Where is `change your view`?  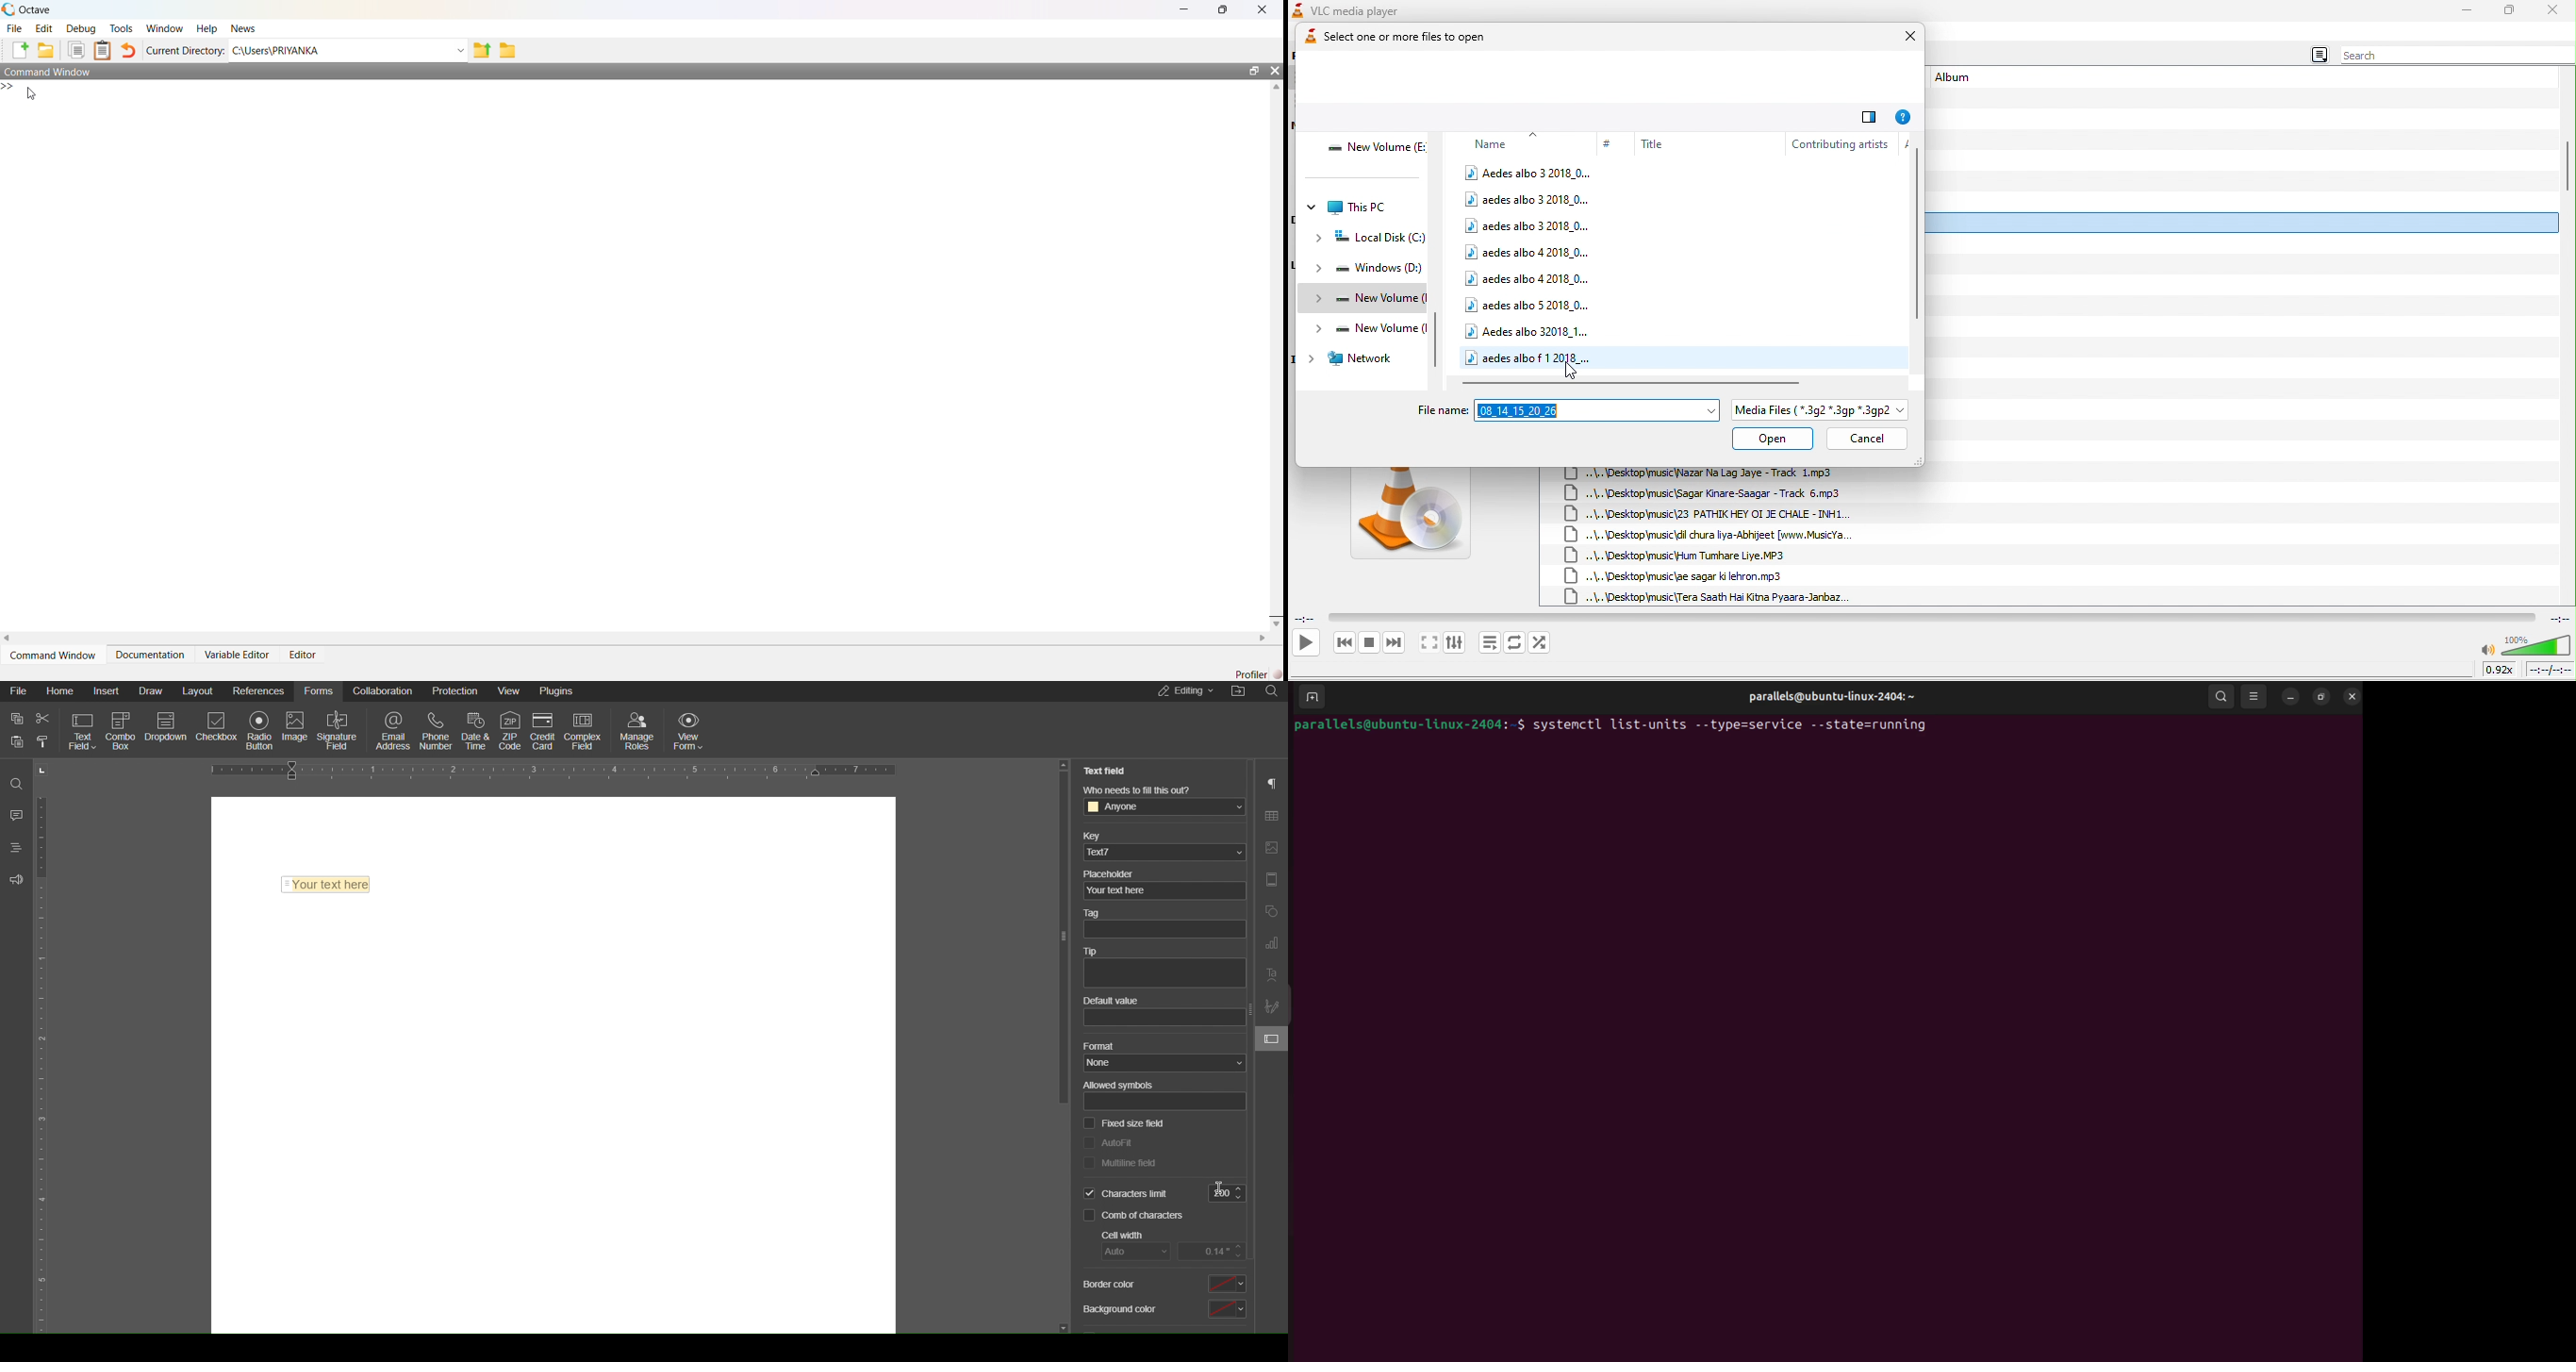
change your view is located at coordinates (1869, 115).